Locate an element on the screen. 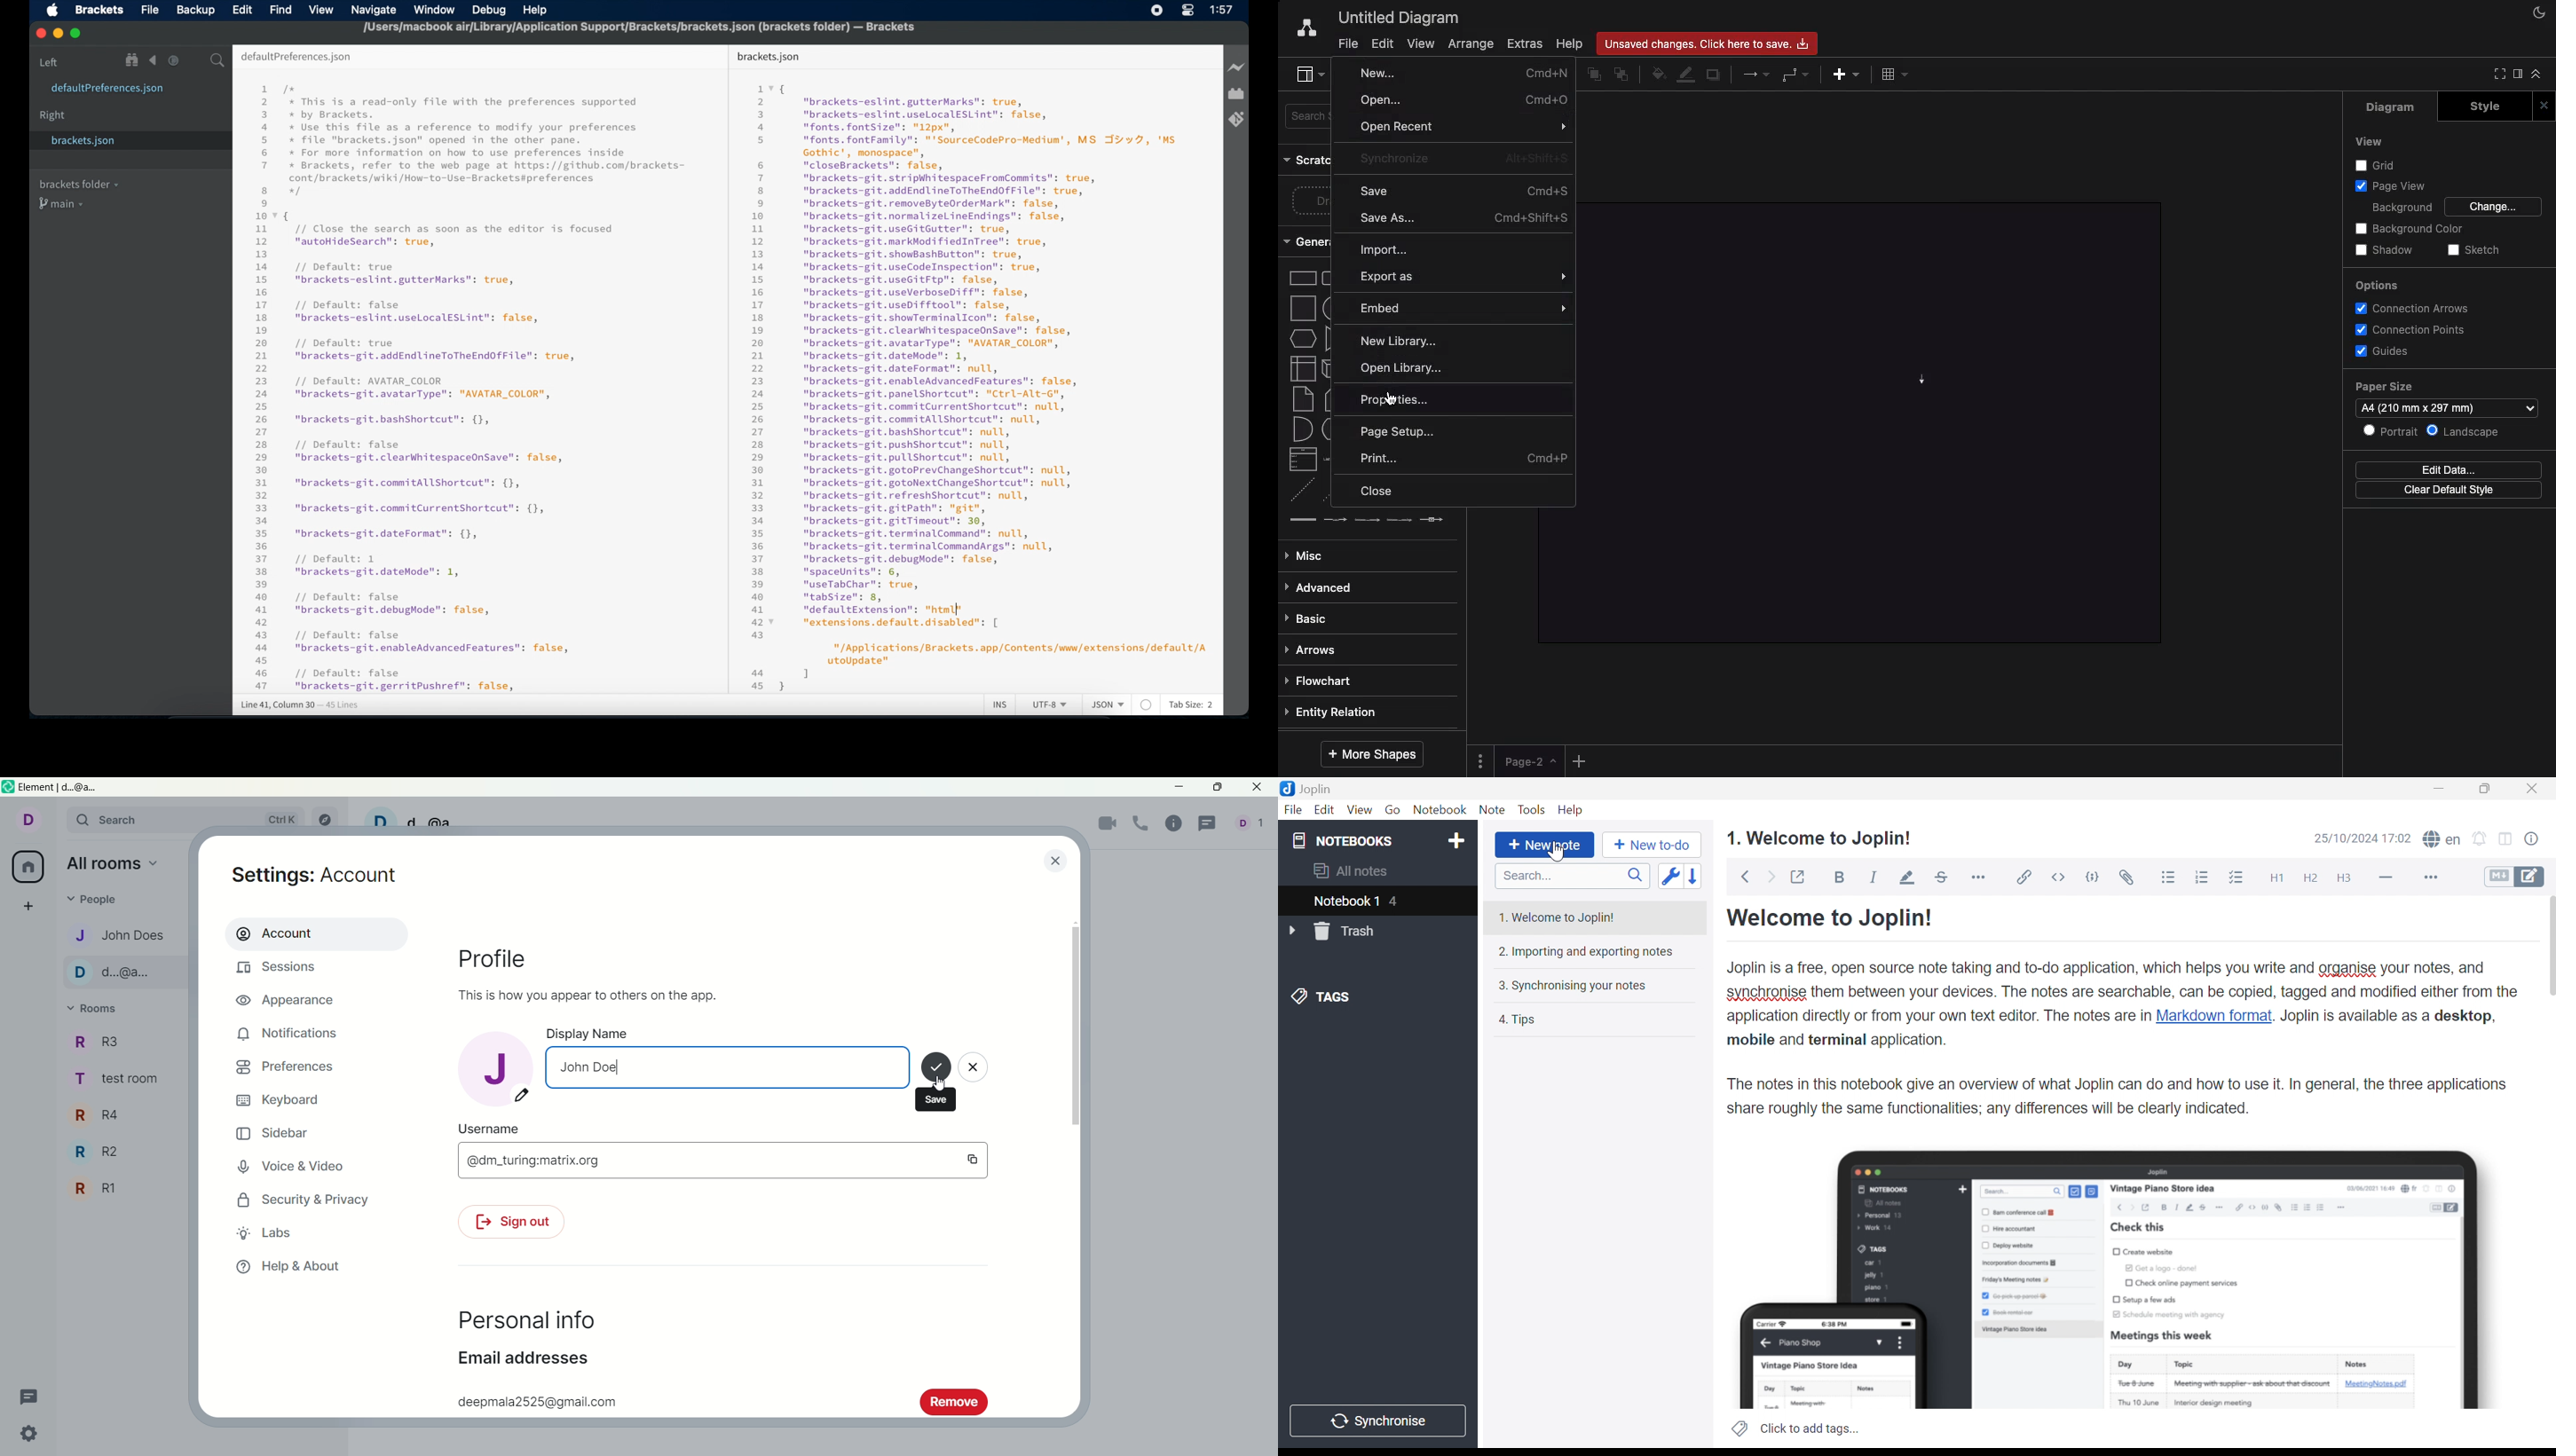 The width and height of the screenshot is (2576, 1456). Options is located at coordinates (2376, 287).